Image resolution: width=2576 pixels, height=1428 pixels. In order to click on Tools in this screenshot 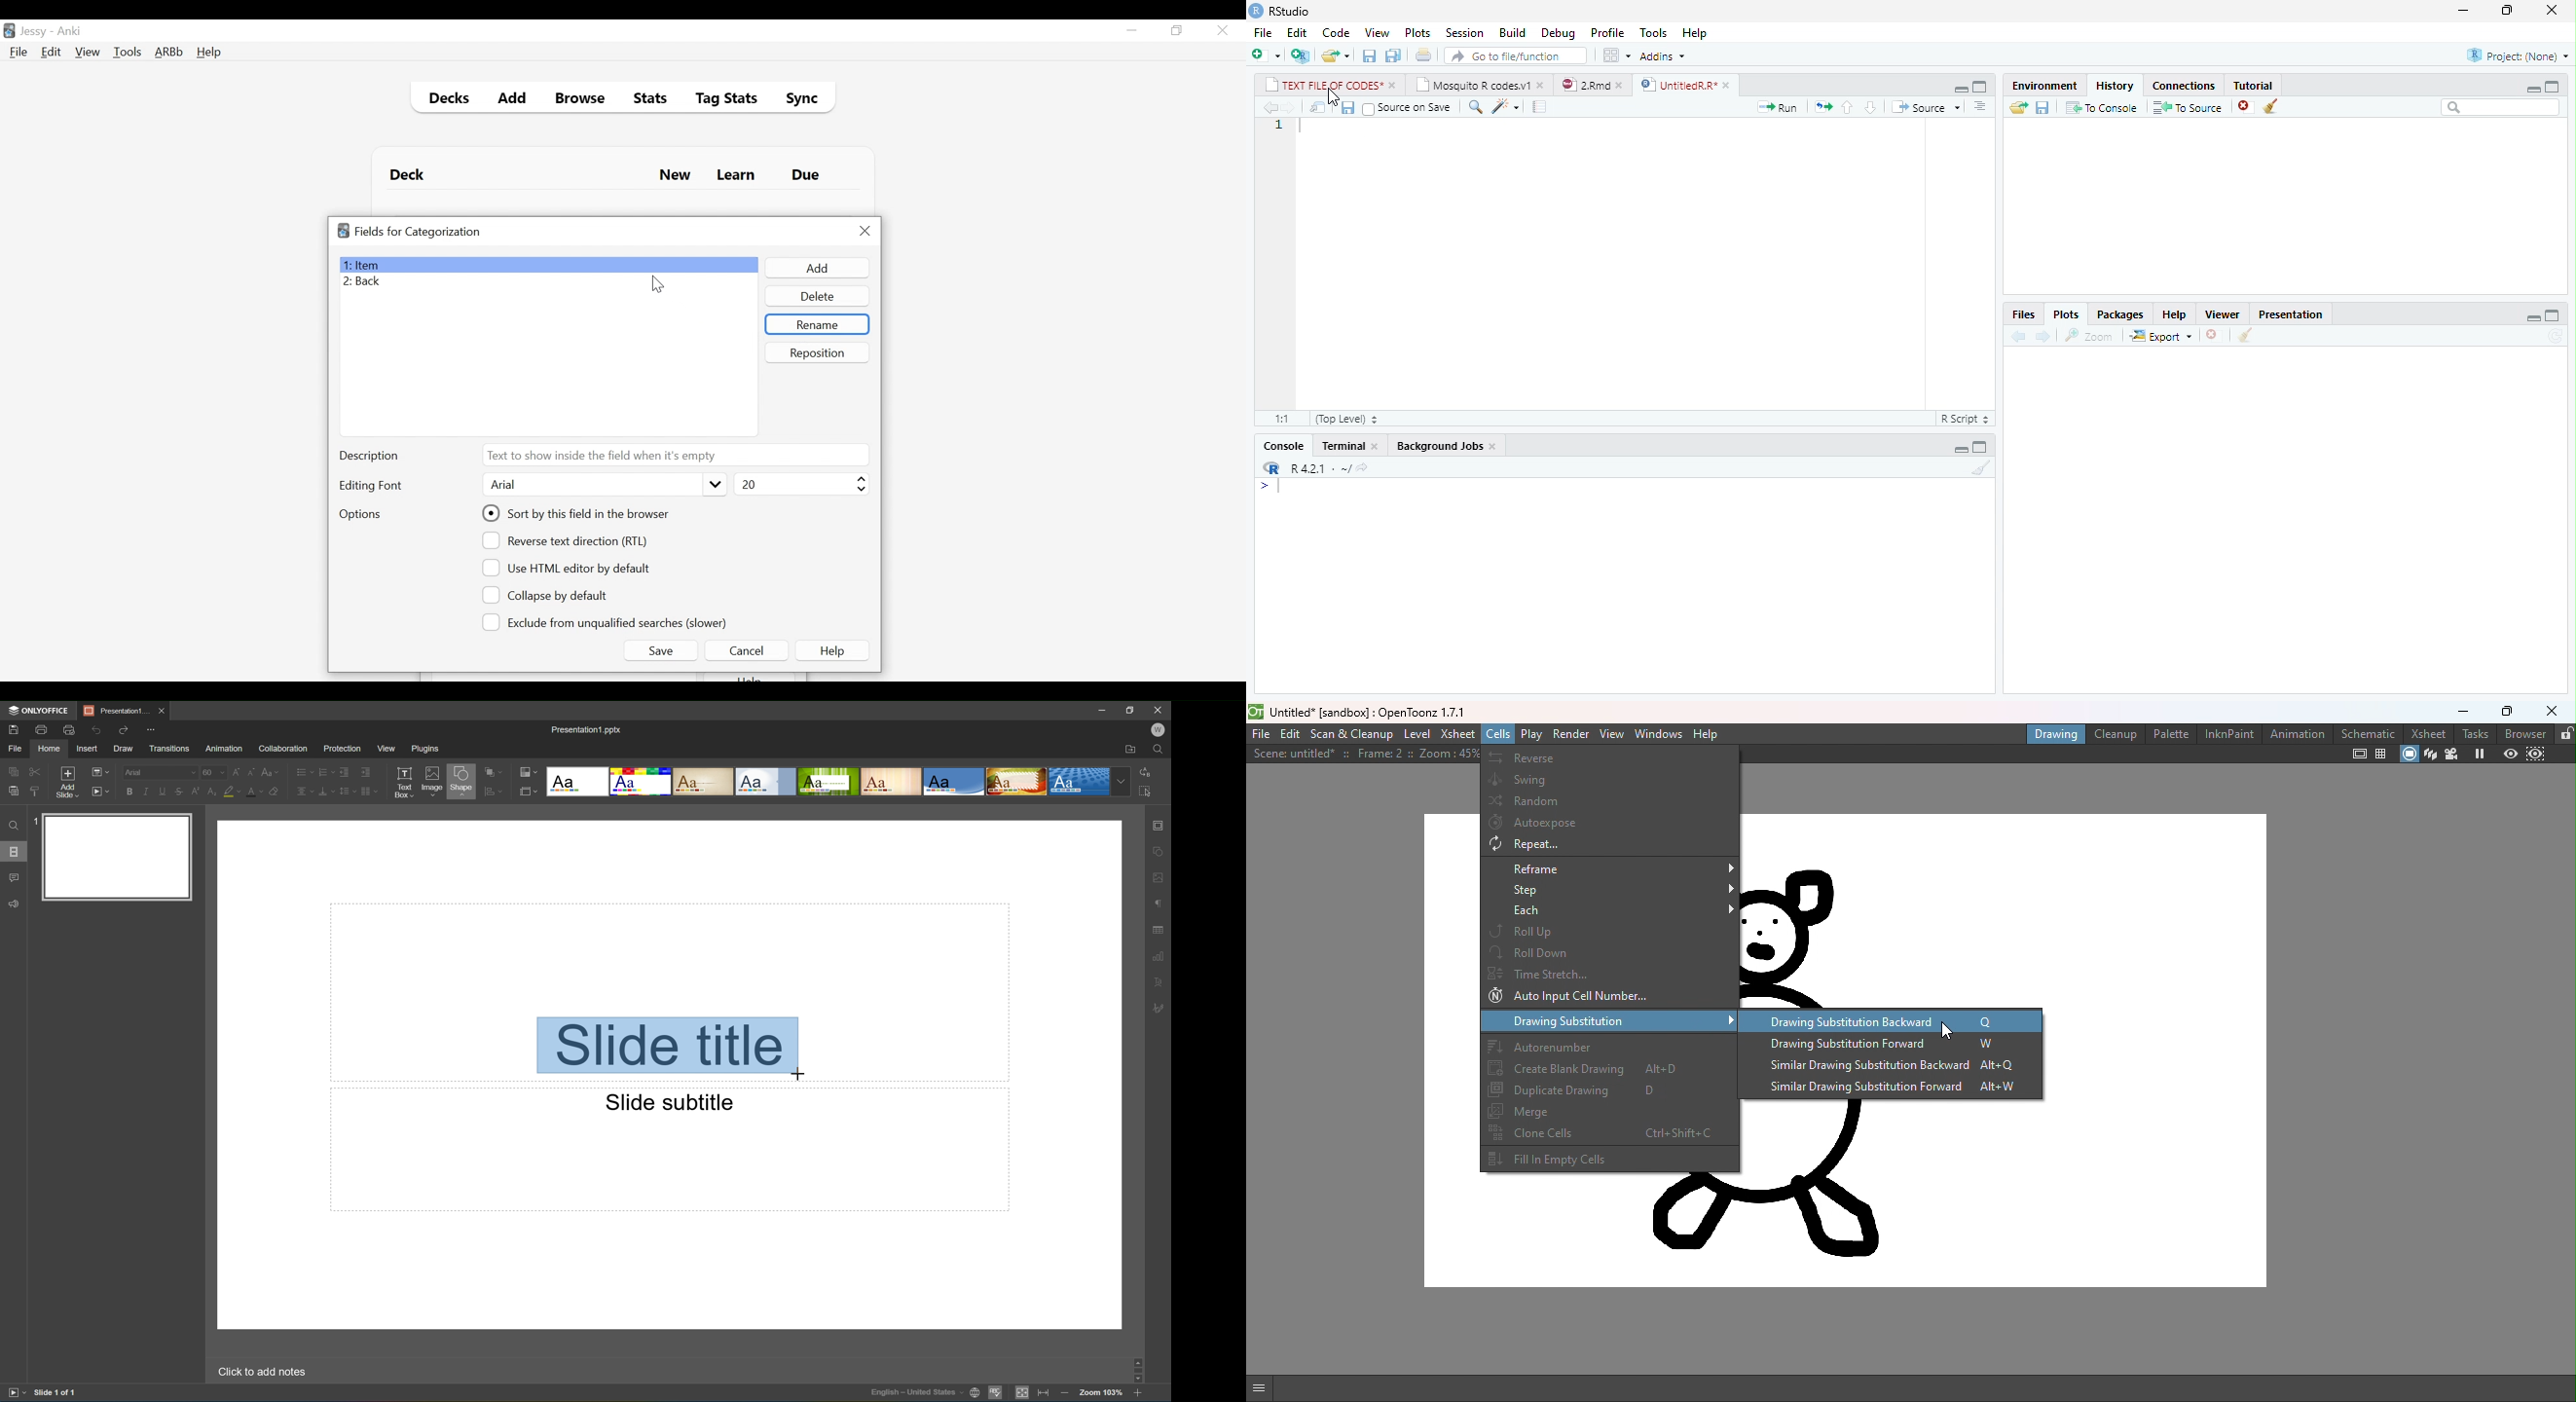, I will do `click(1653, 31)`.